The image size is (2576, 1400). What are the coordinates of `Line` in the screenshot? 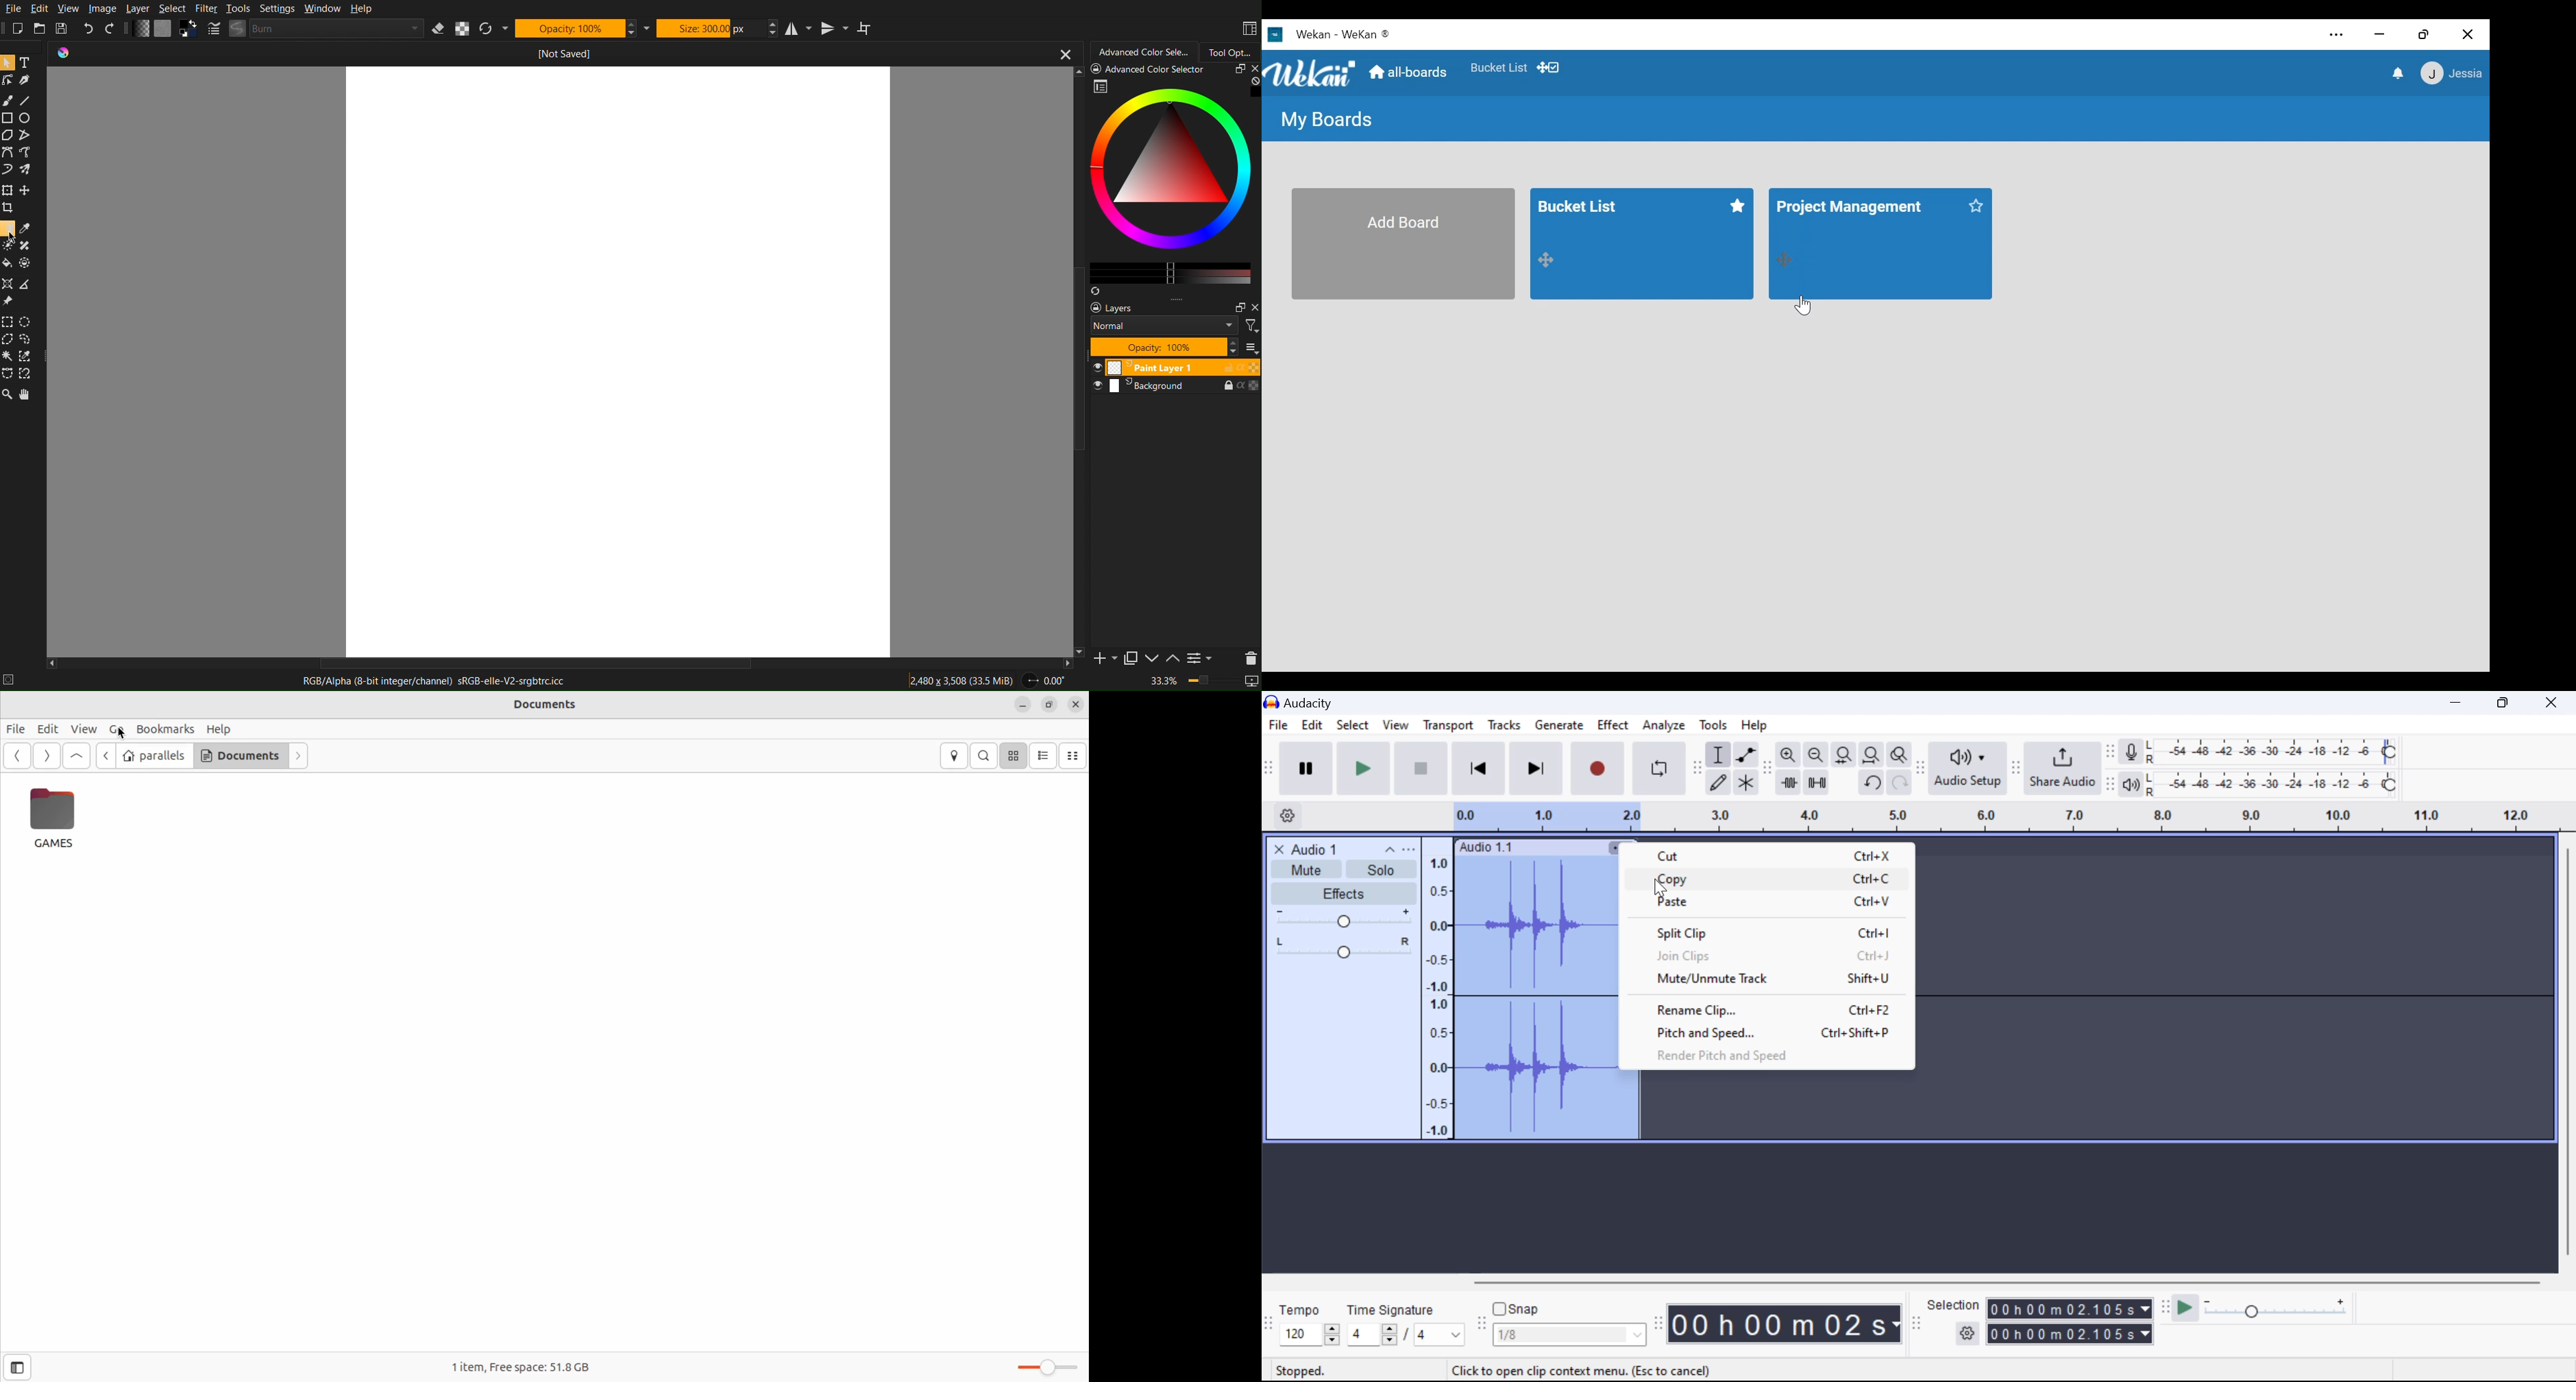 It's located at (26, 101).